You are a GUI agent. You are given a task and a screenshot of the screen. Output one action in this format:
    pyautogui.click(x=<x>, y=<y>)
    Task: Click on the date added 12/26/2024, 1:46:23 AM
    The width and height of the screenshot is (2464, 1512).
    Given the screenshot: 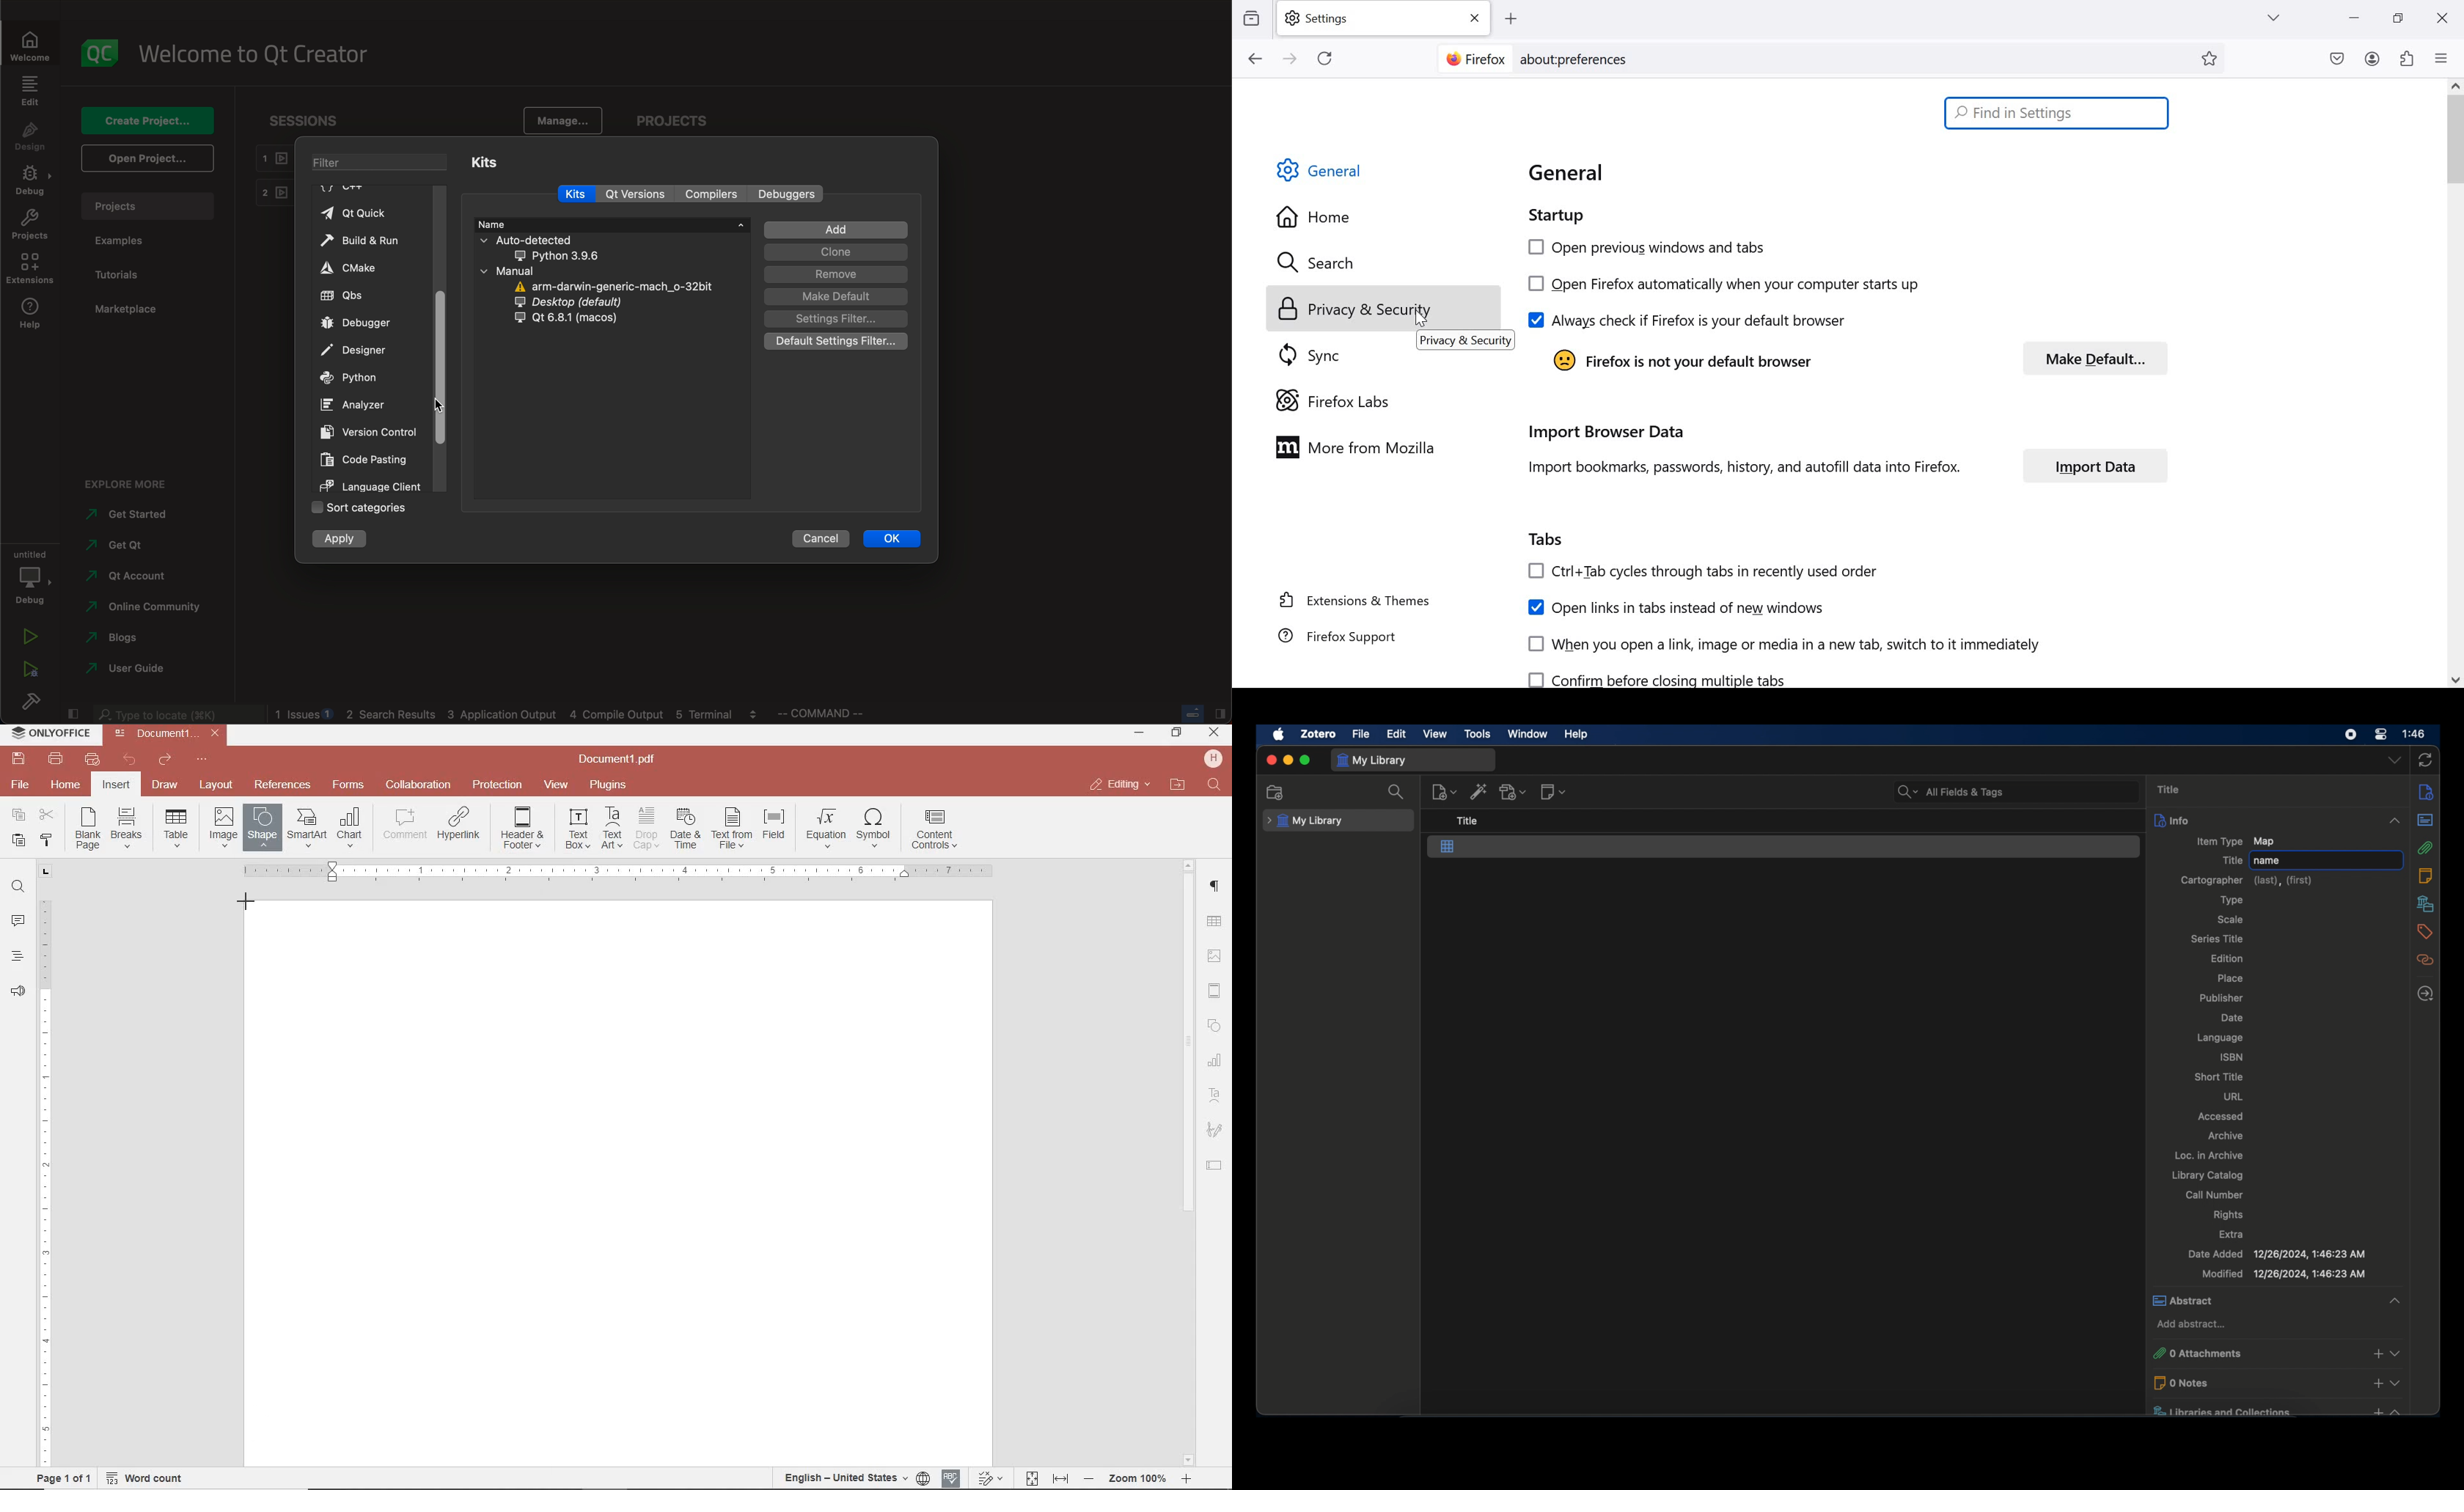 What is the action you would take?
    pyautogui.click(x=2279, y=1254)
    